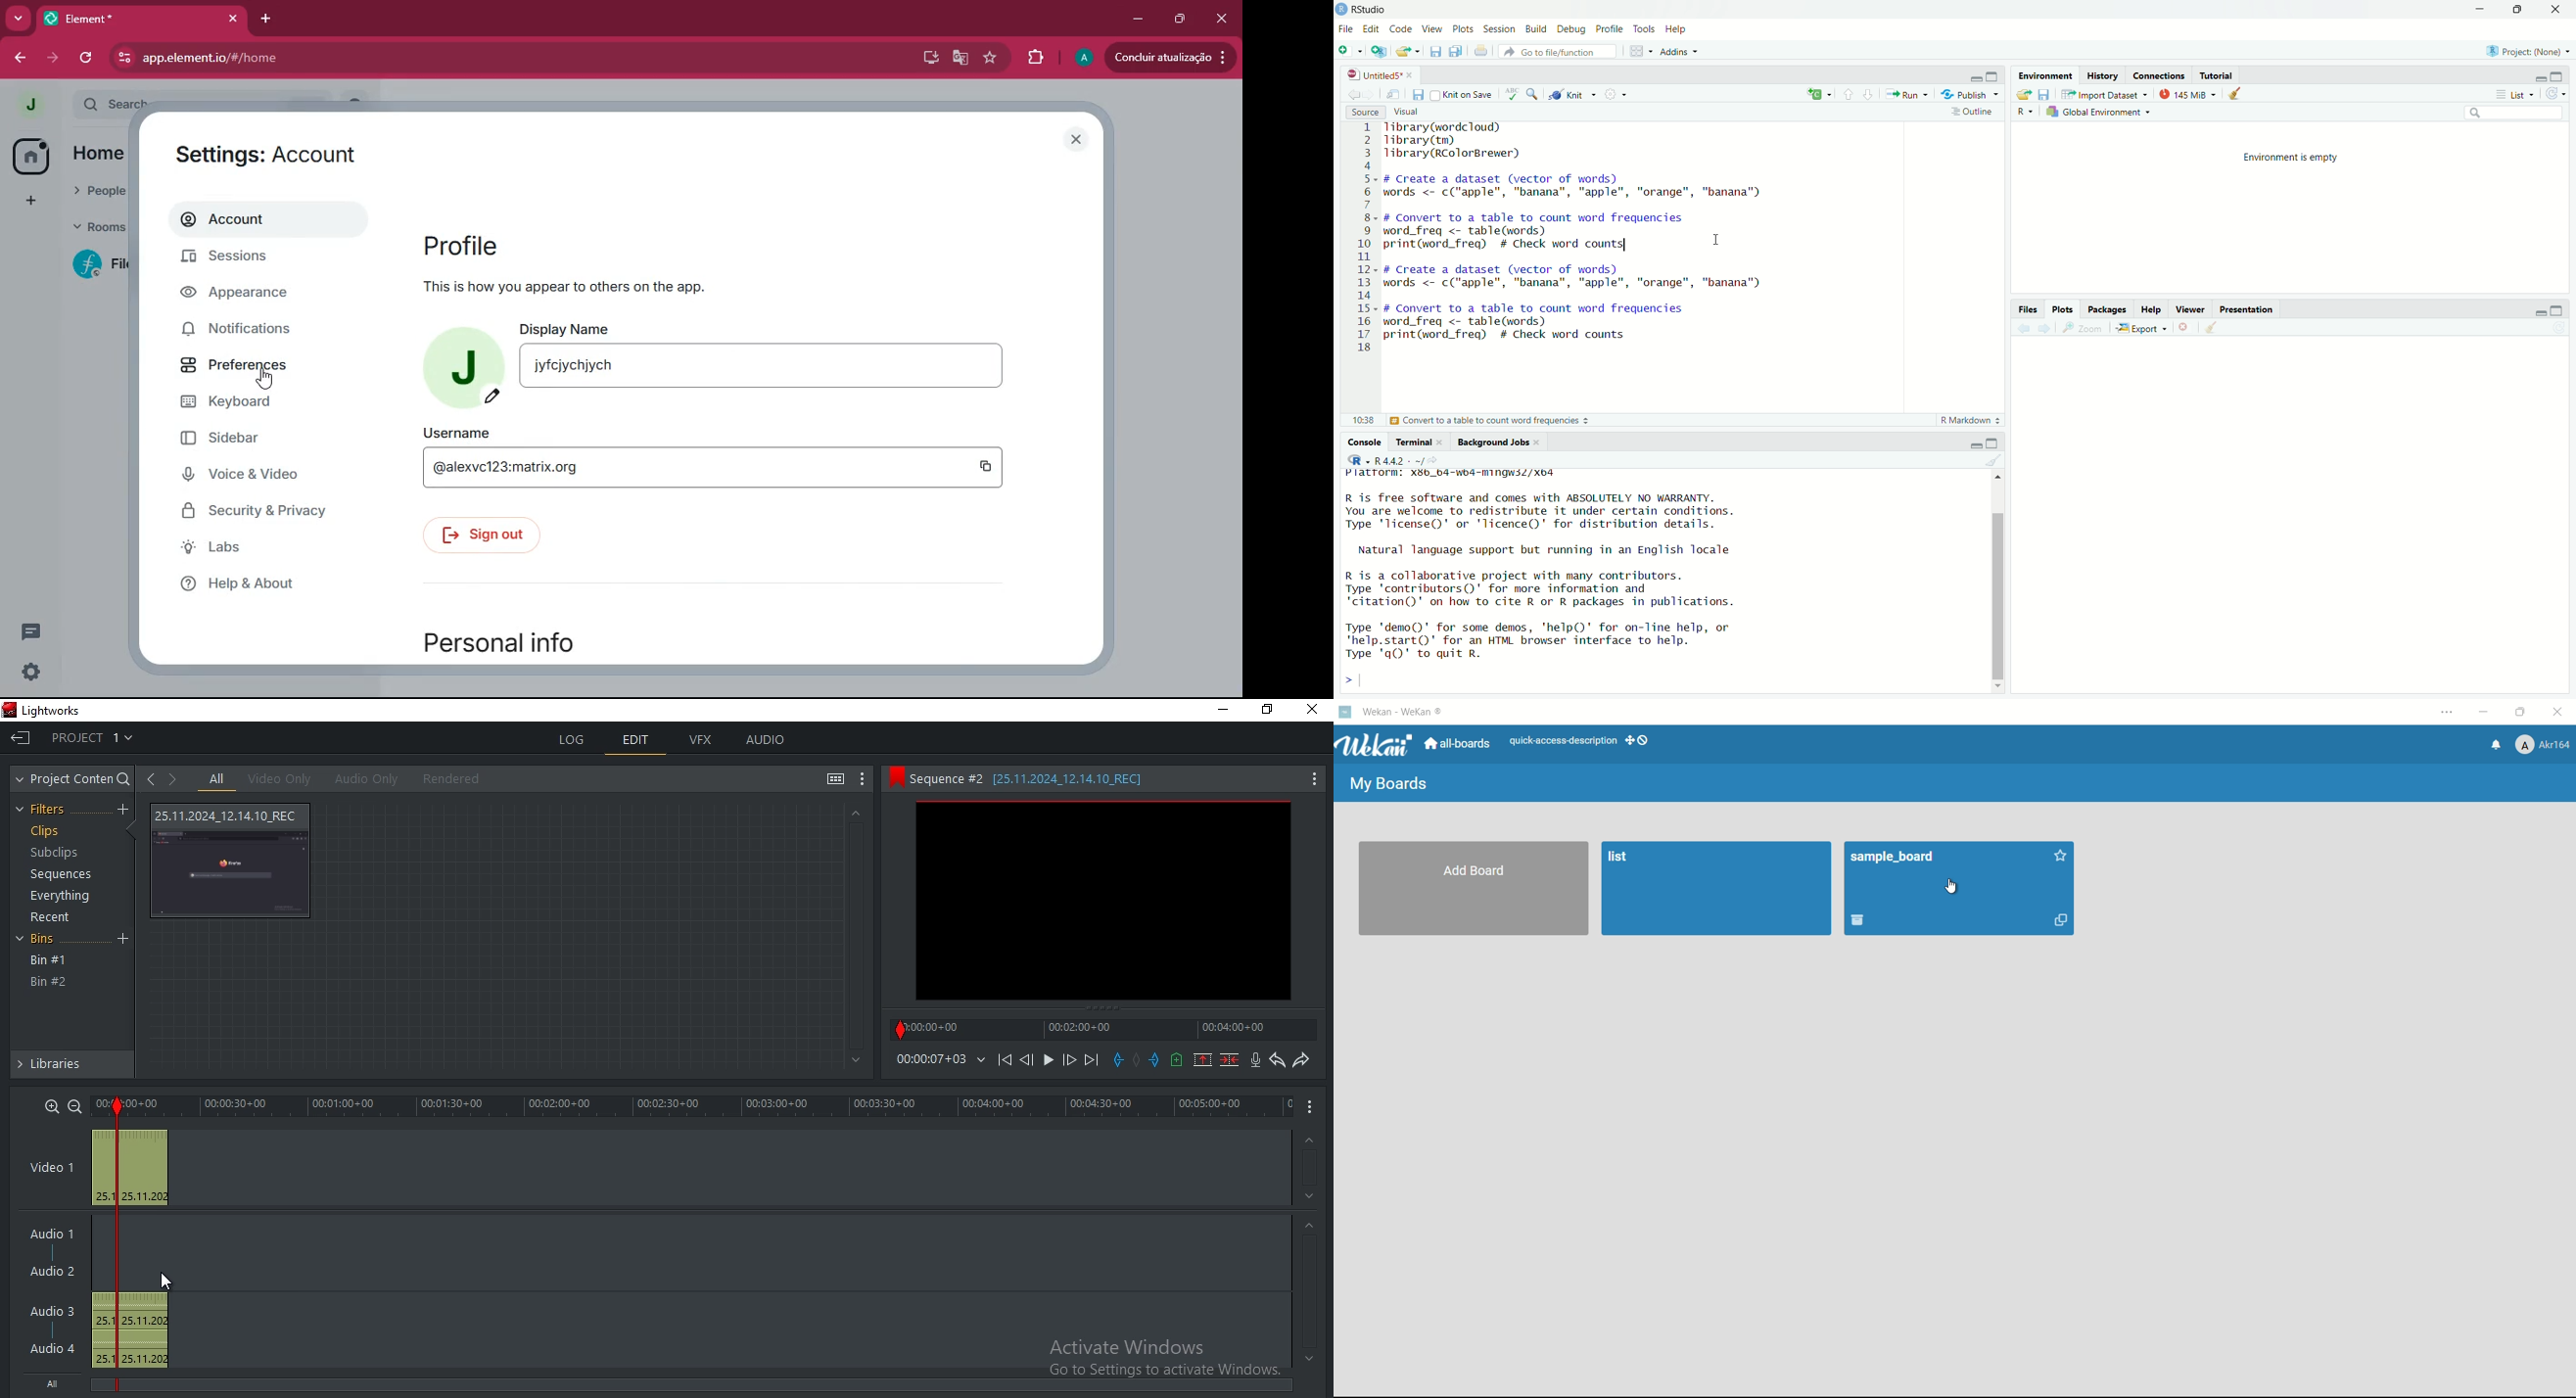 This screenshot has width=2576, height=1400. What do you see at coordinates (267, 583) in the screenshot?
I see `help` at bounding box center [267, 583].